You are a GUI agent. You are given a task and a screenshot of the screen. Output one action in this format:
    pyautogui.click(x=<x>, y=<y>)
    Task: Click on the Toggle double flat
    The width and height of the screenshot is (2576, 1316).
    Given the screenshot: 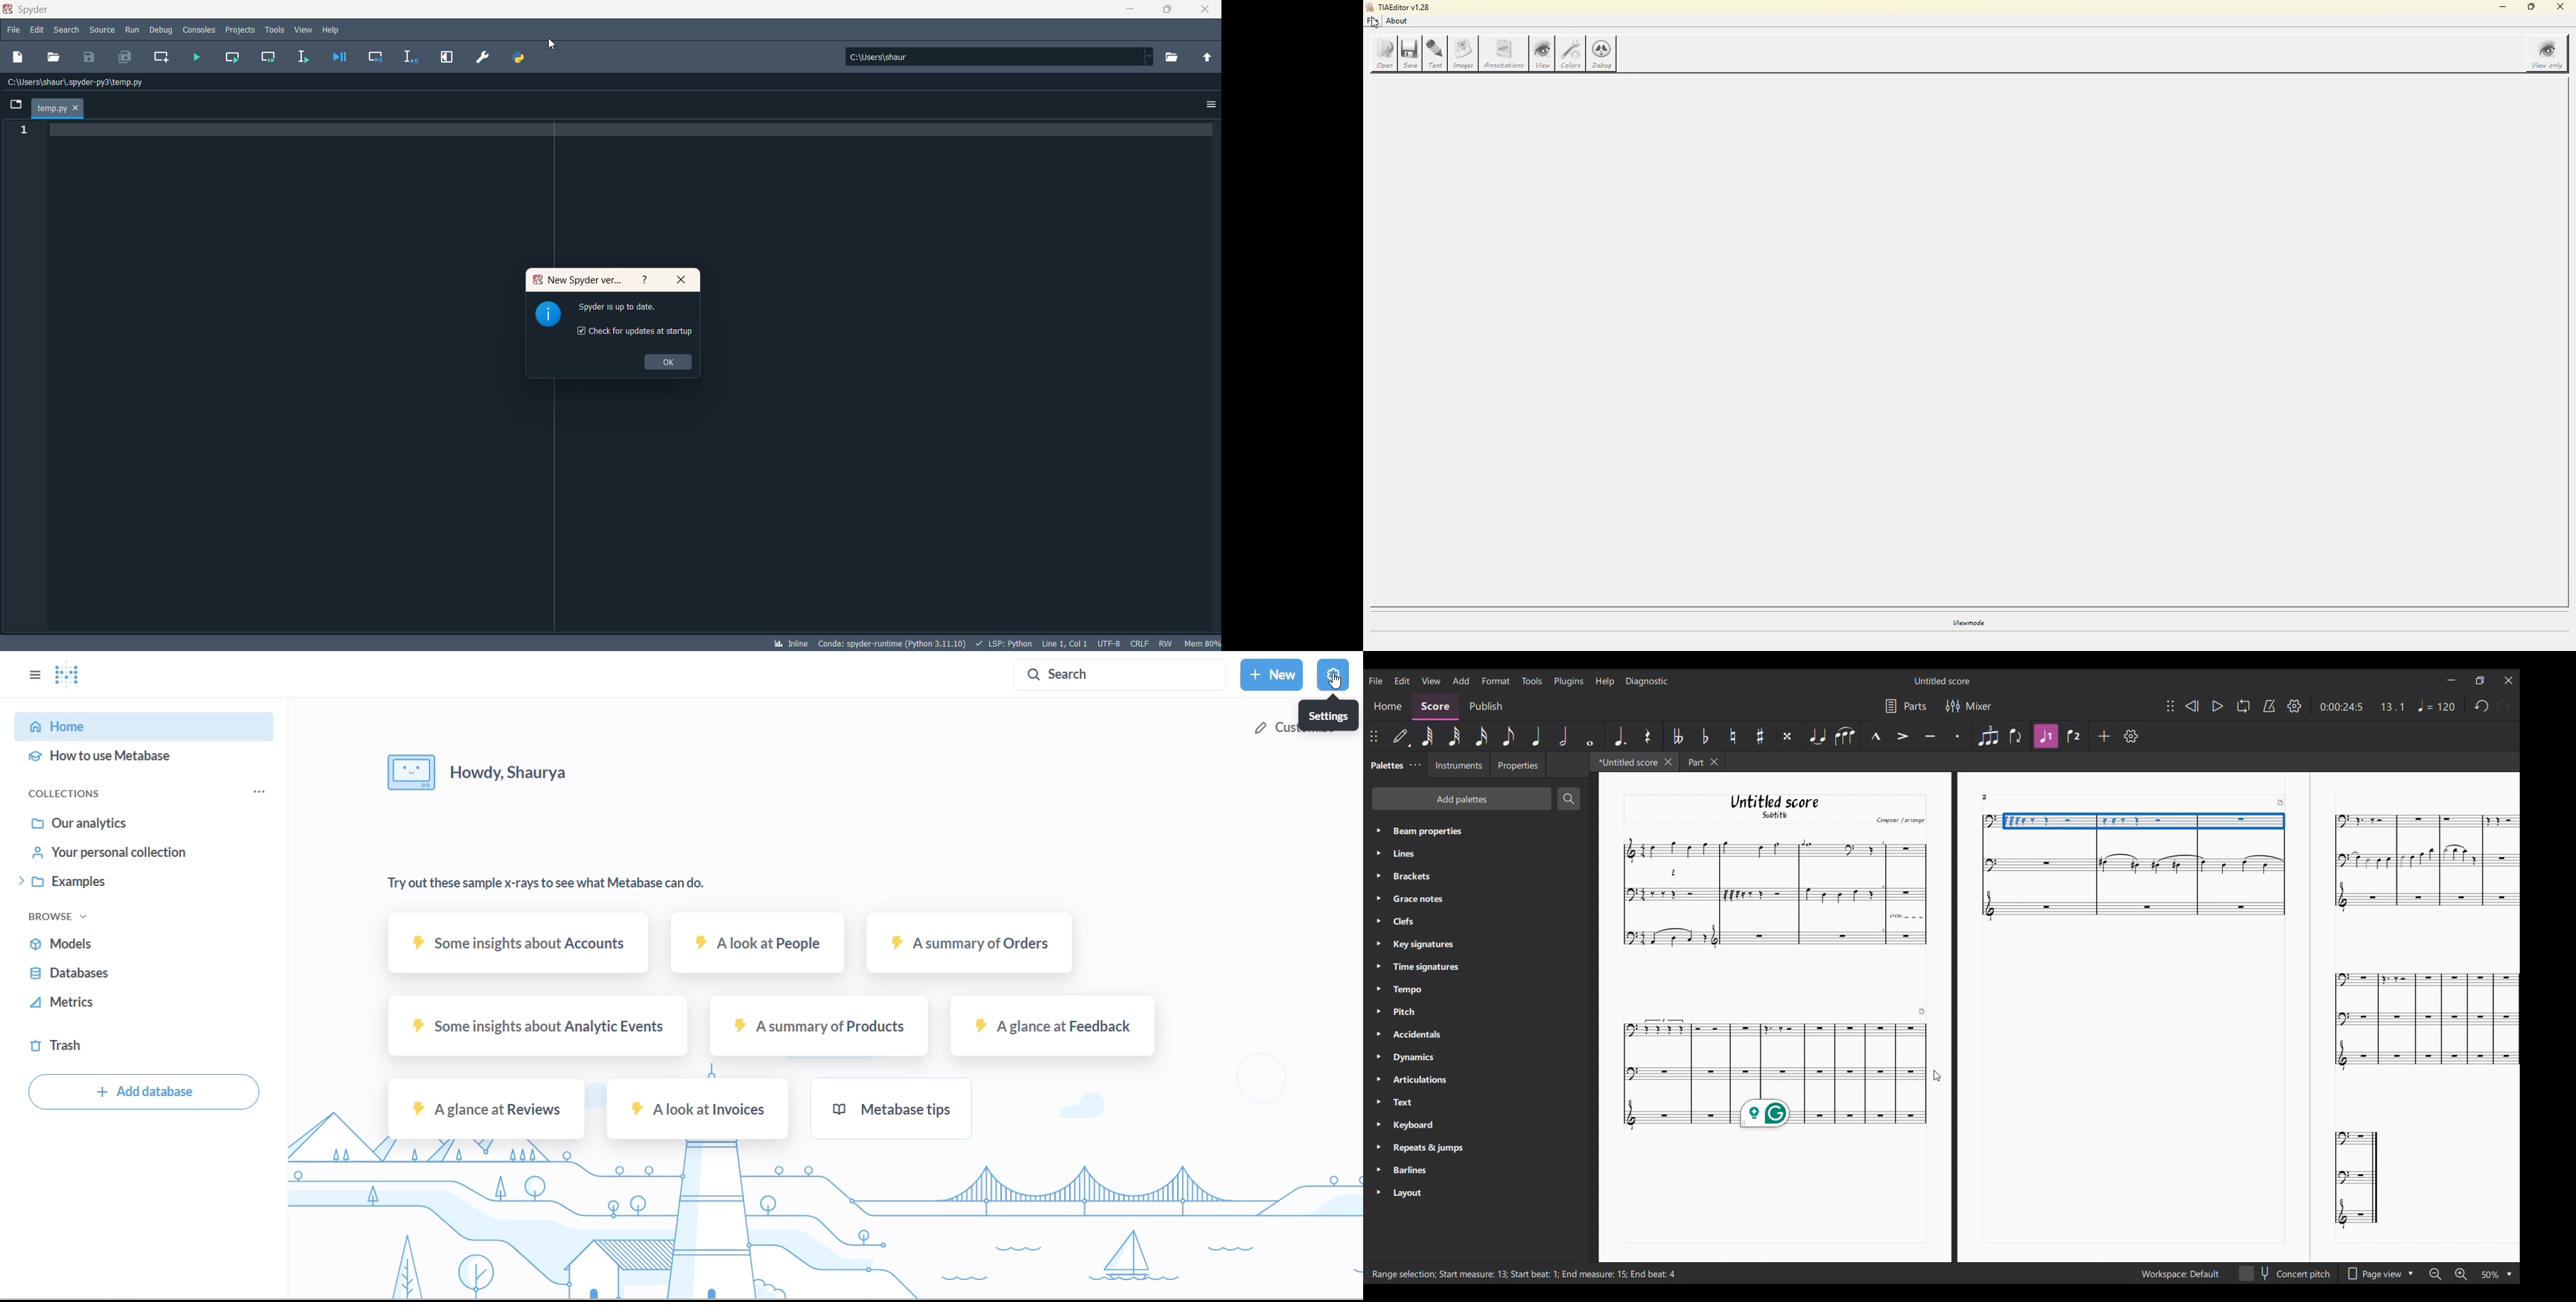 What is the action you would take?
    pyautogui.click(x=1678, y=736)
    